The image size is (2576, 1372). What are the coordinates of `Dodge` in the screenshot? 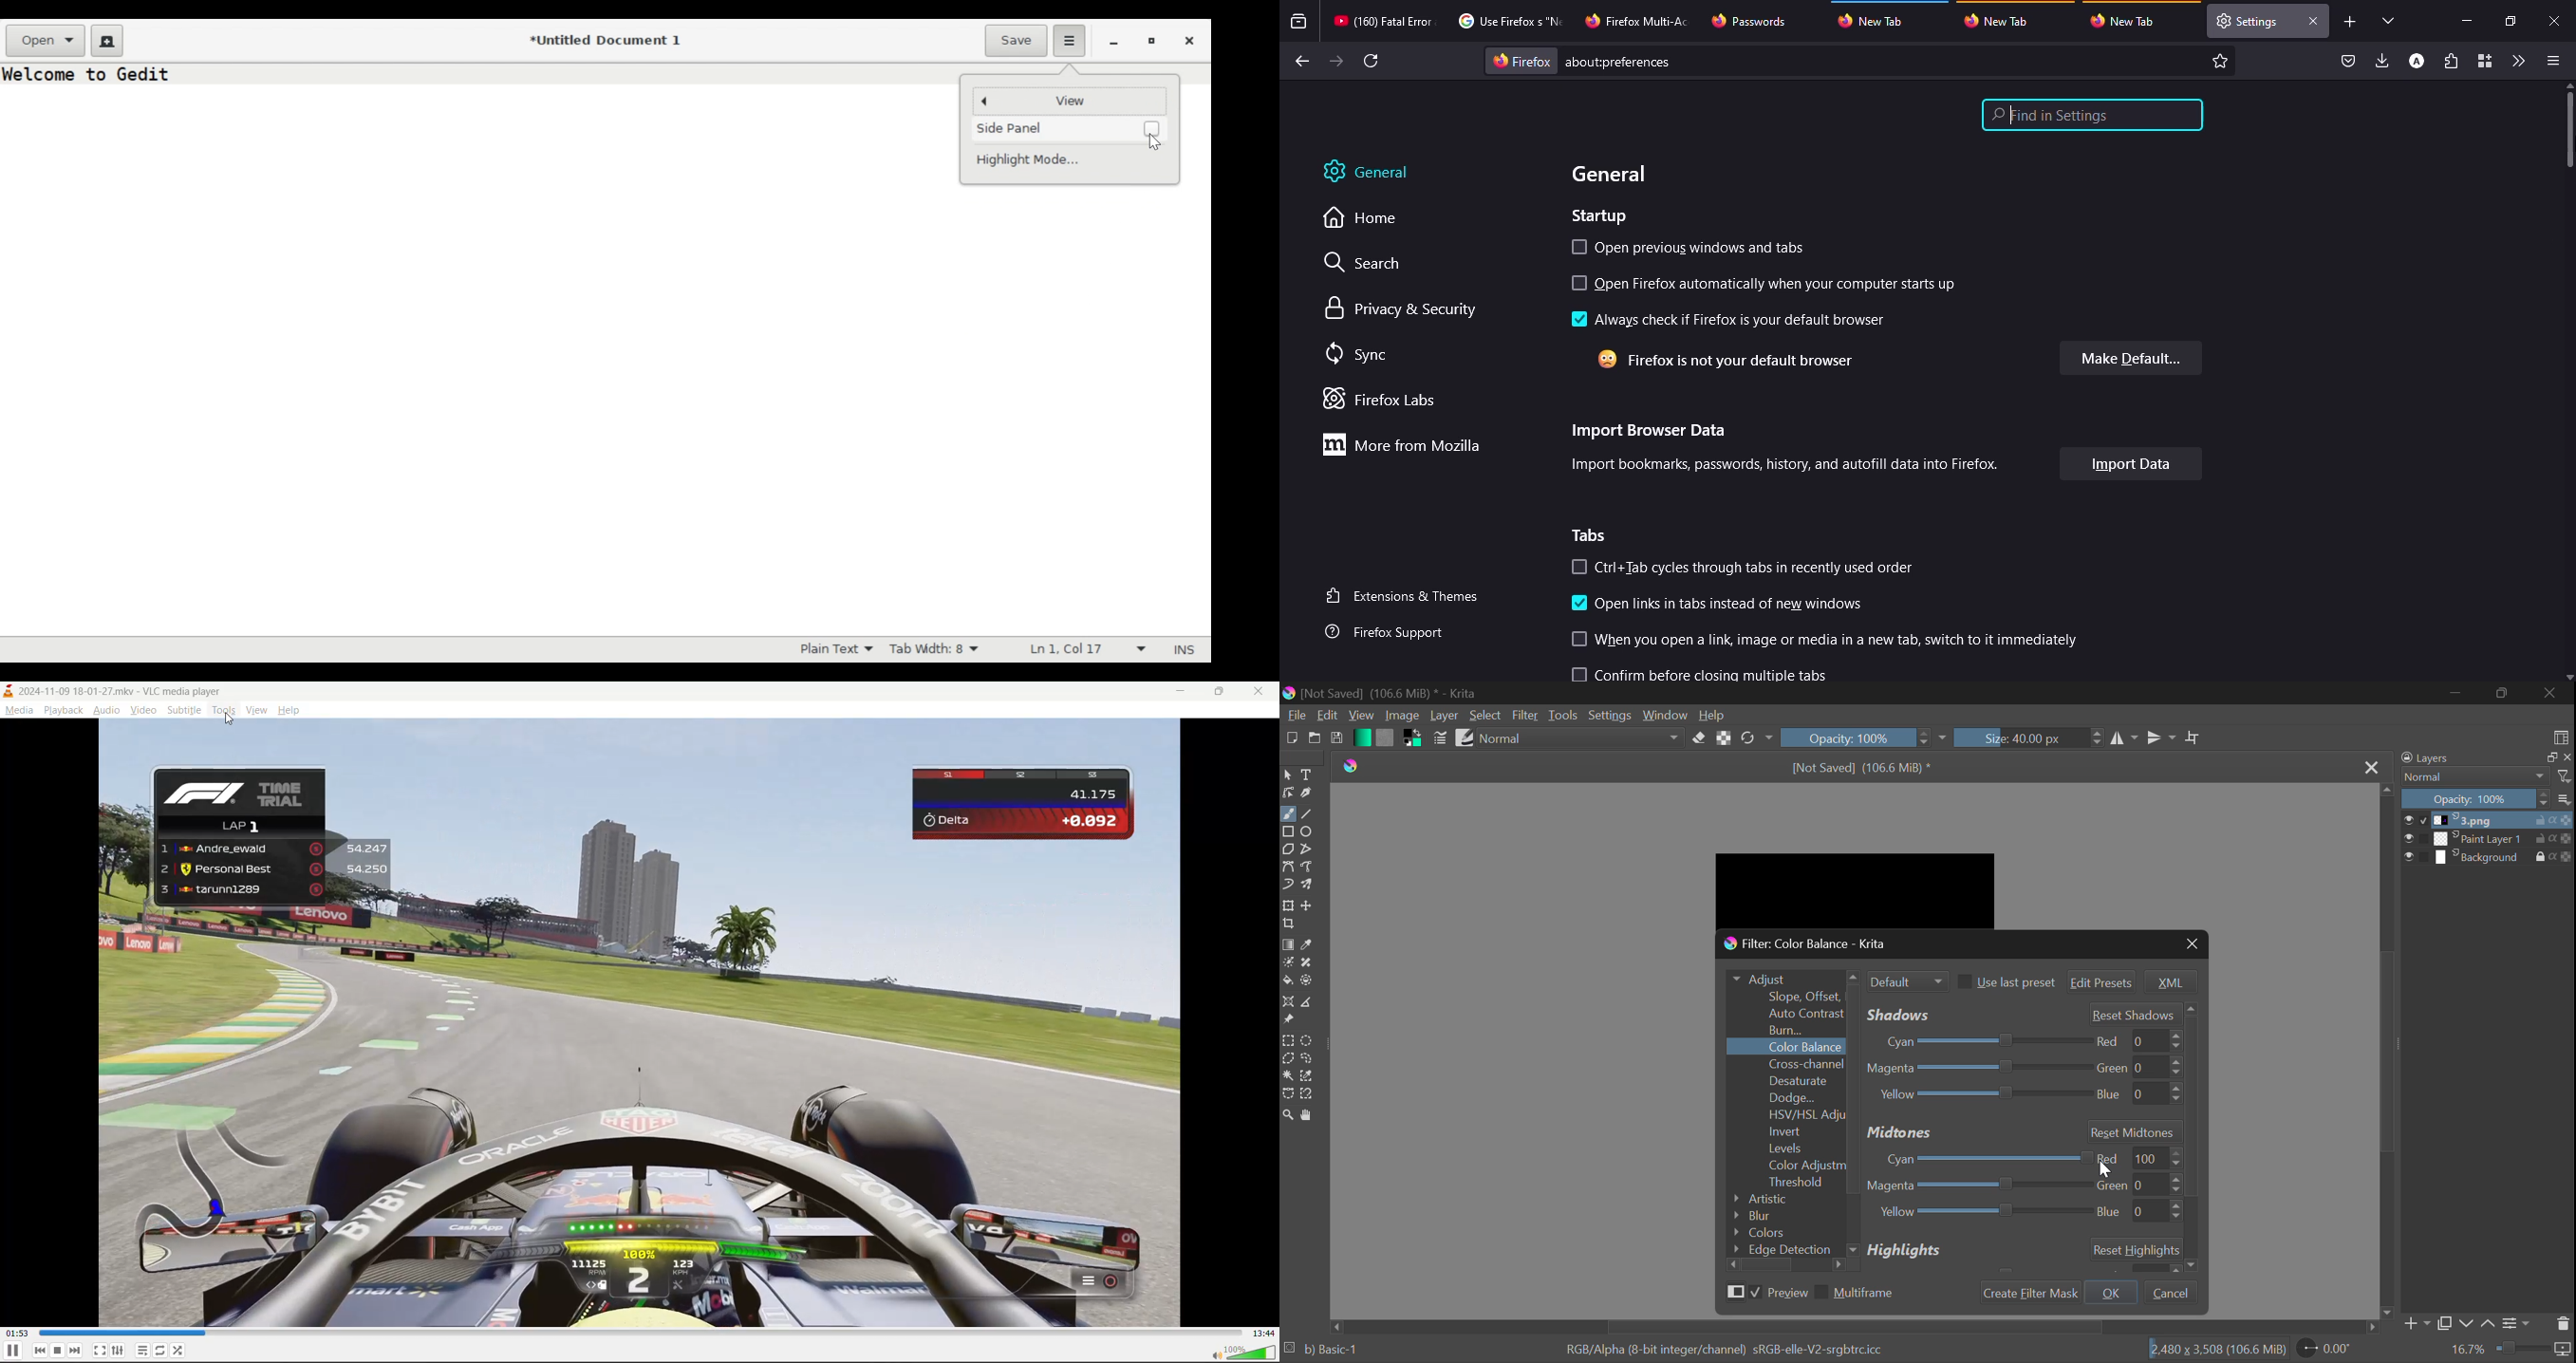 It's located at (1786, 1097).